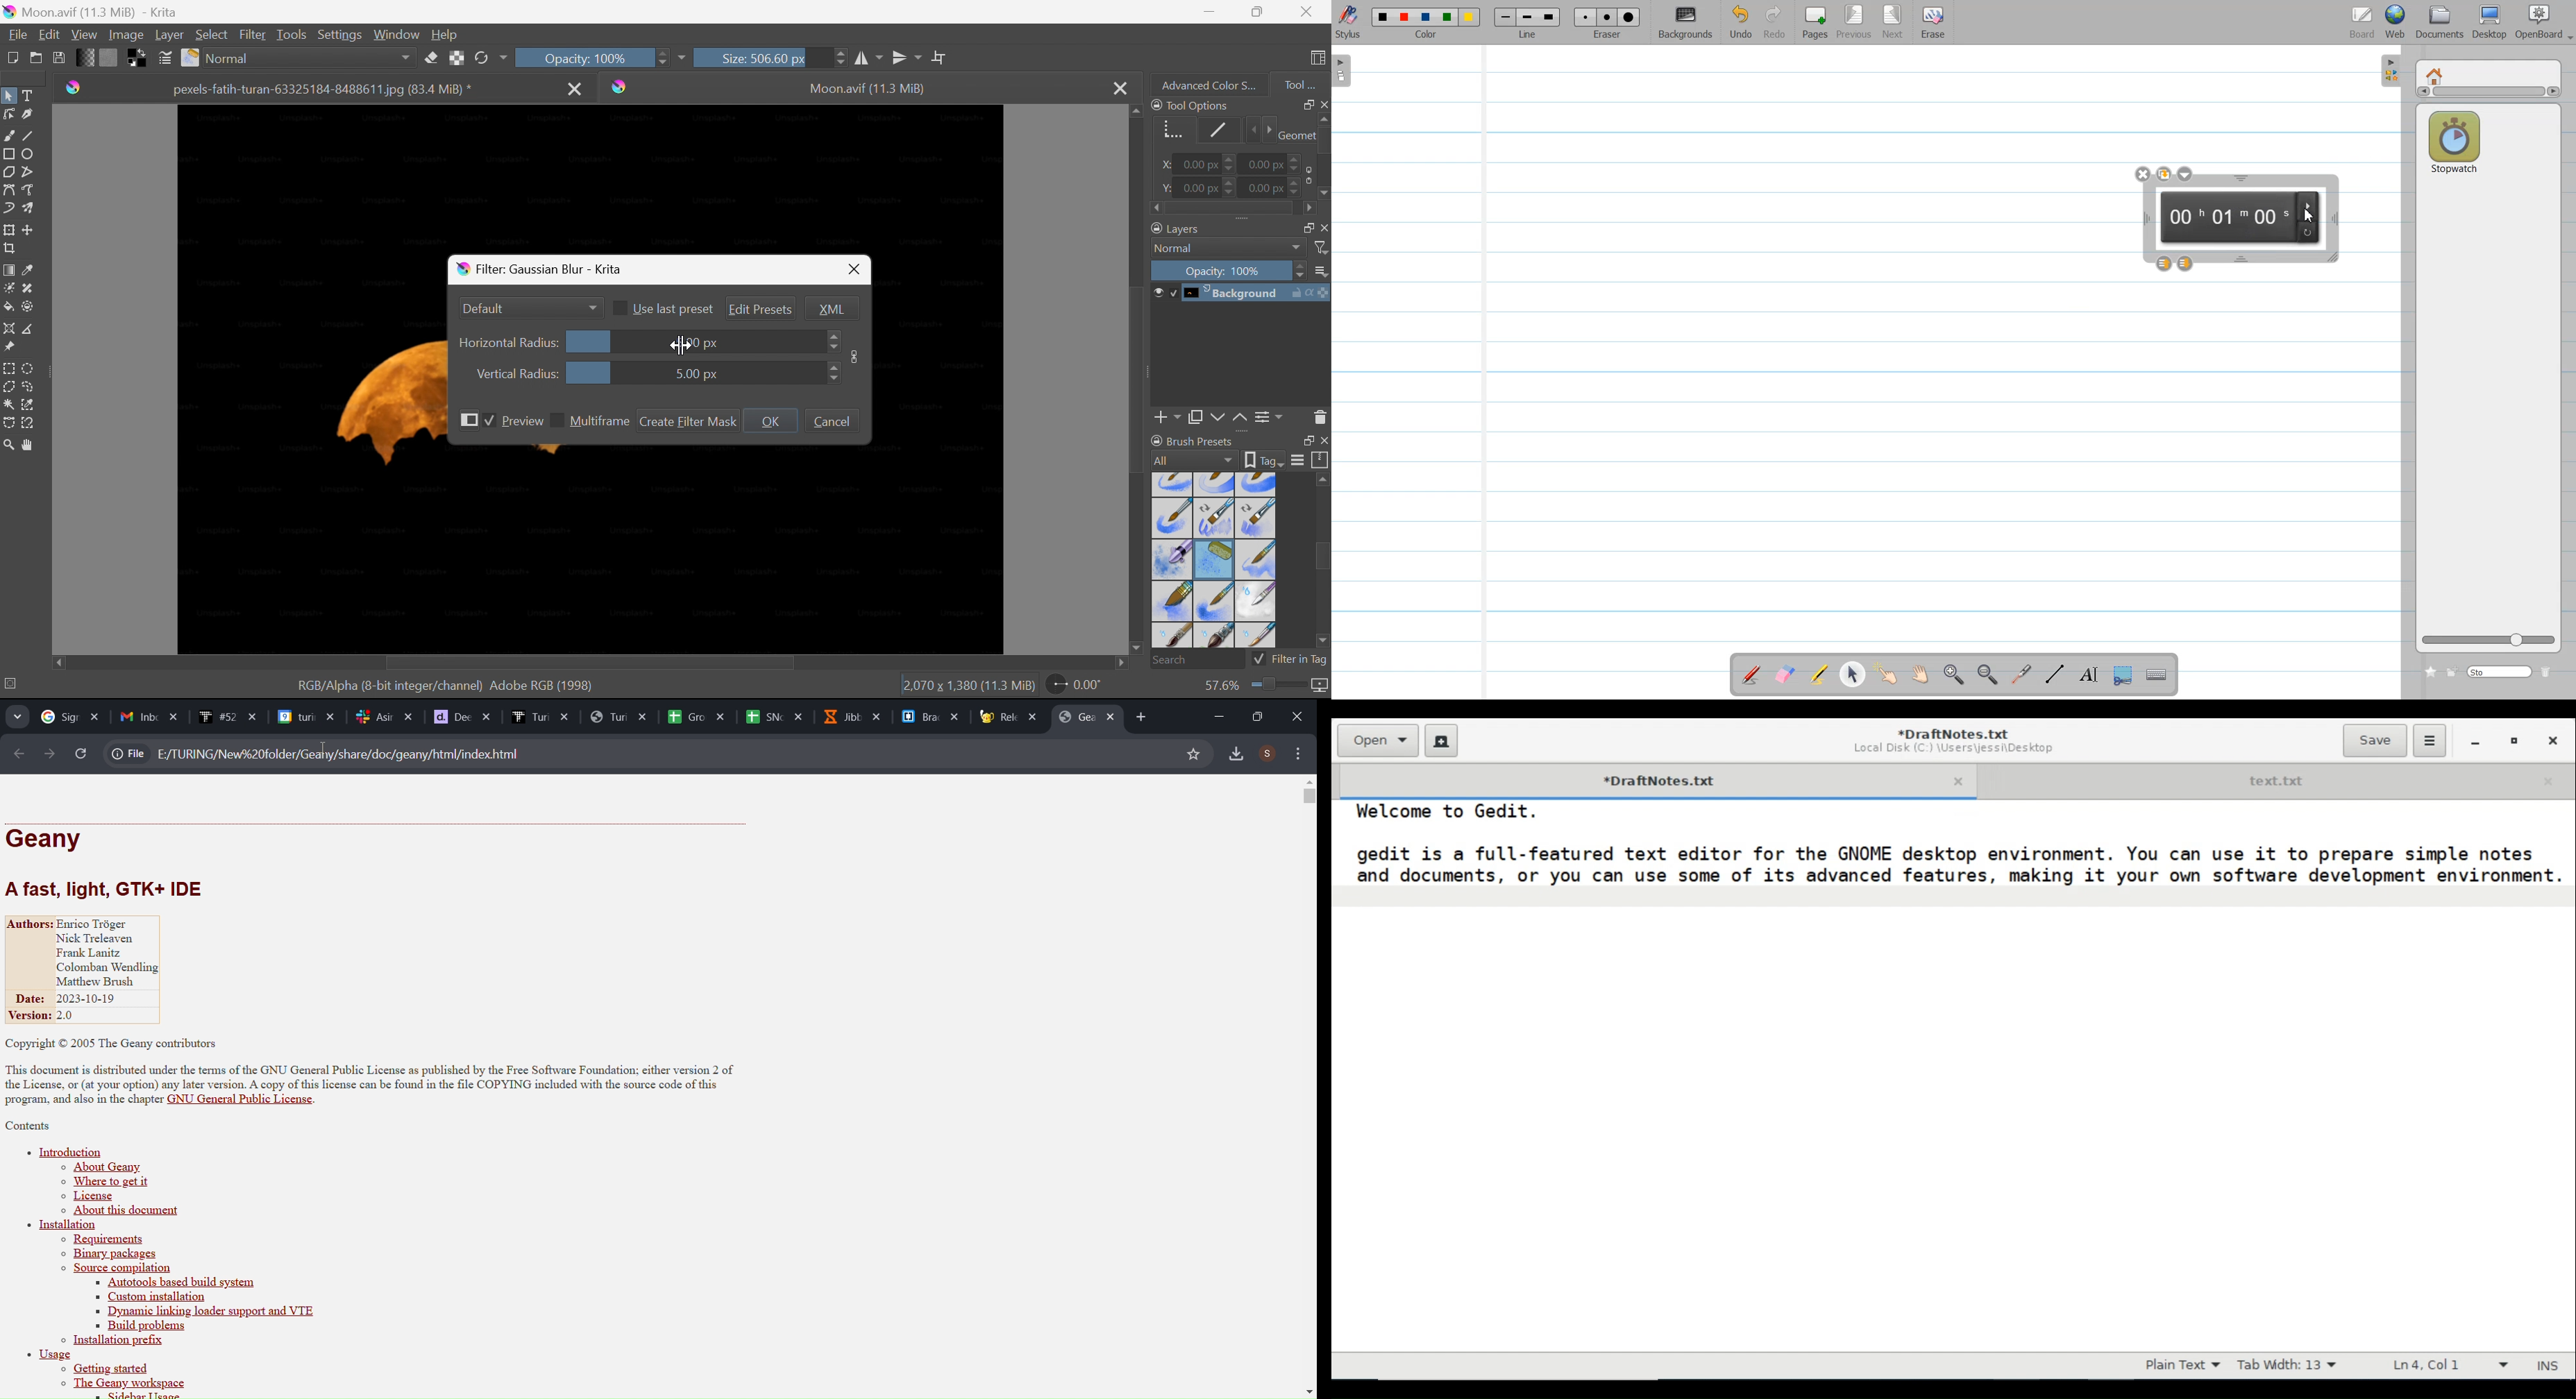 The width and height of the screenshot is (2576, 1400). Describe the element at coordinates (9, 387) in the screenshot. I see `Polygonal selection tool` at that location.